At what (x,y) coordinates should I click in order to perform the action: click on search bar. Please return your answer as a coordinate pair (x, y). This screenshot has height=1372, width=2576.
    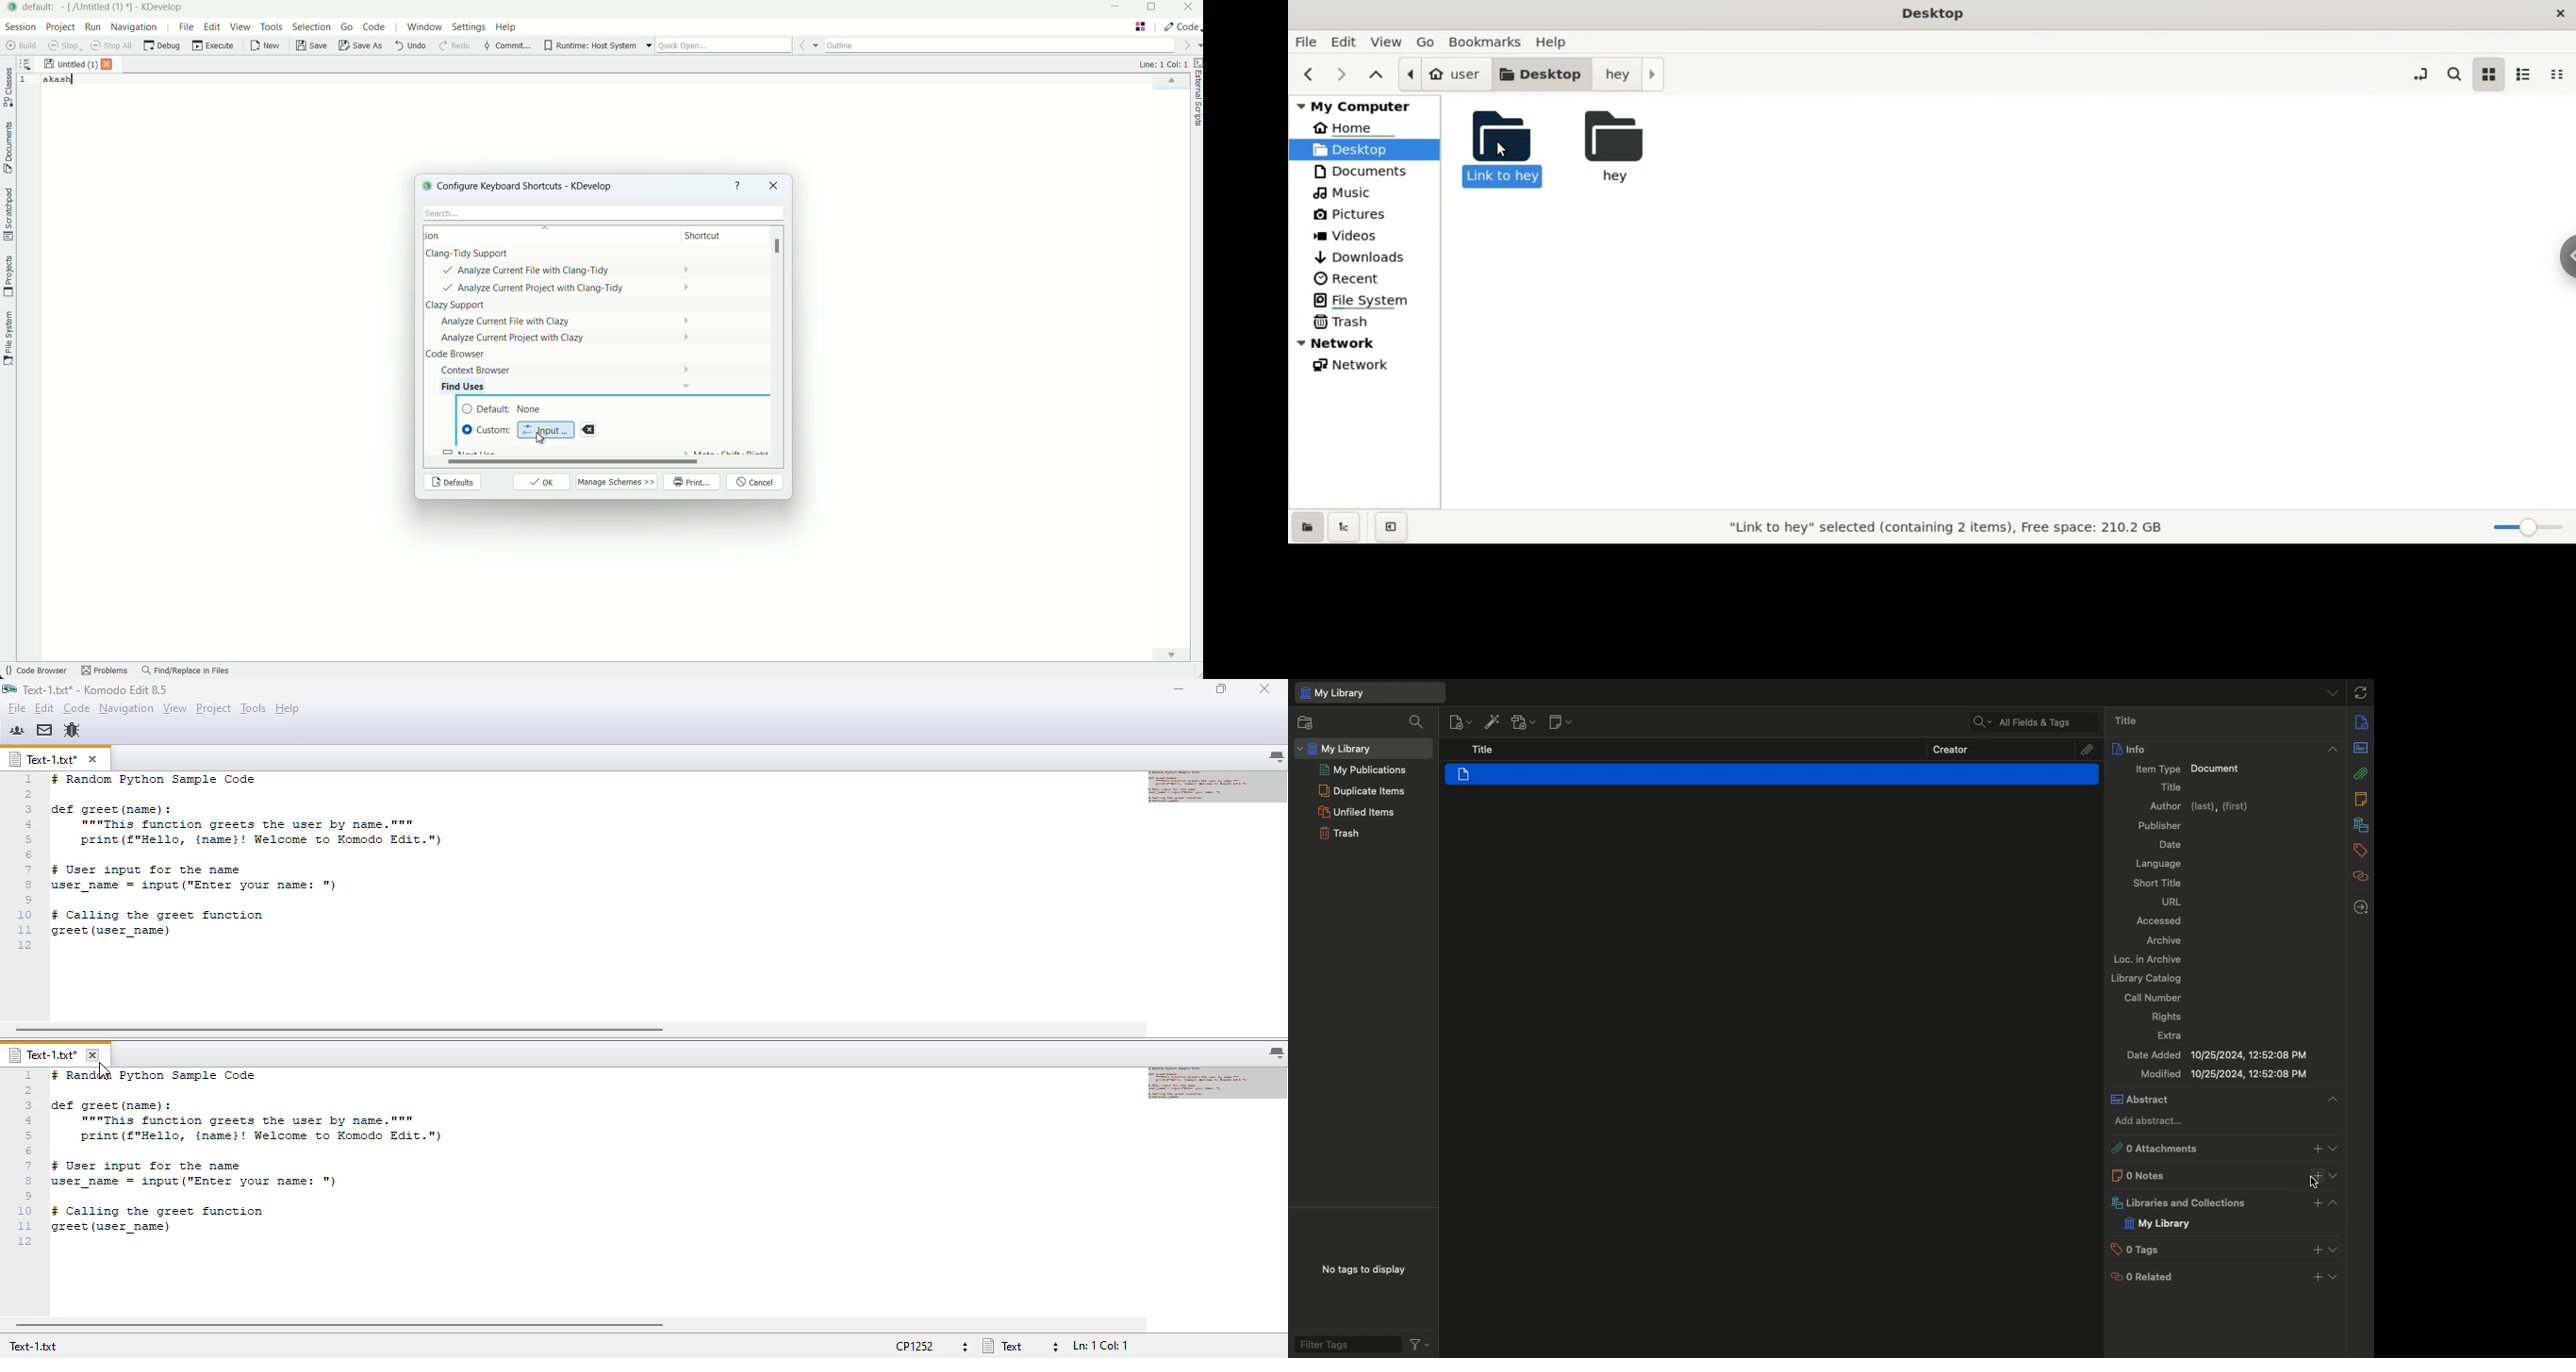
    Looking at the image, I should click on (600, 213).